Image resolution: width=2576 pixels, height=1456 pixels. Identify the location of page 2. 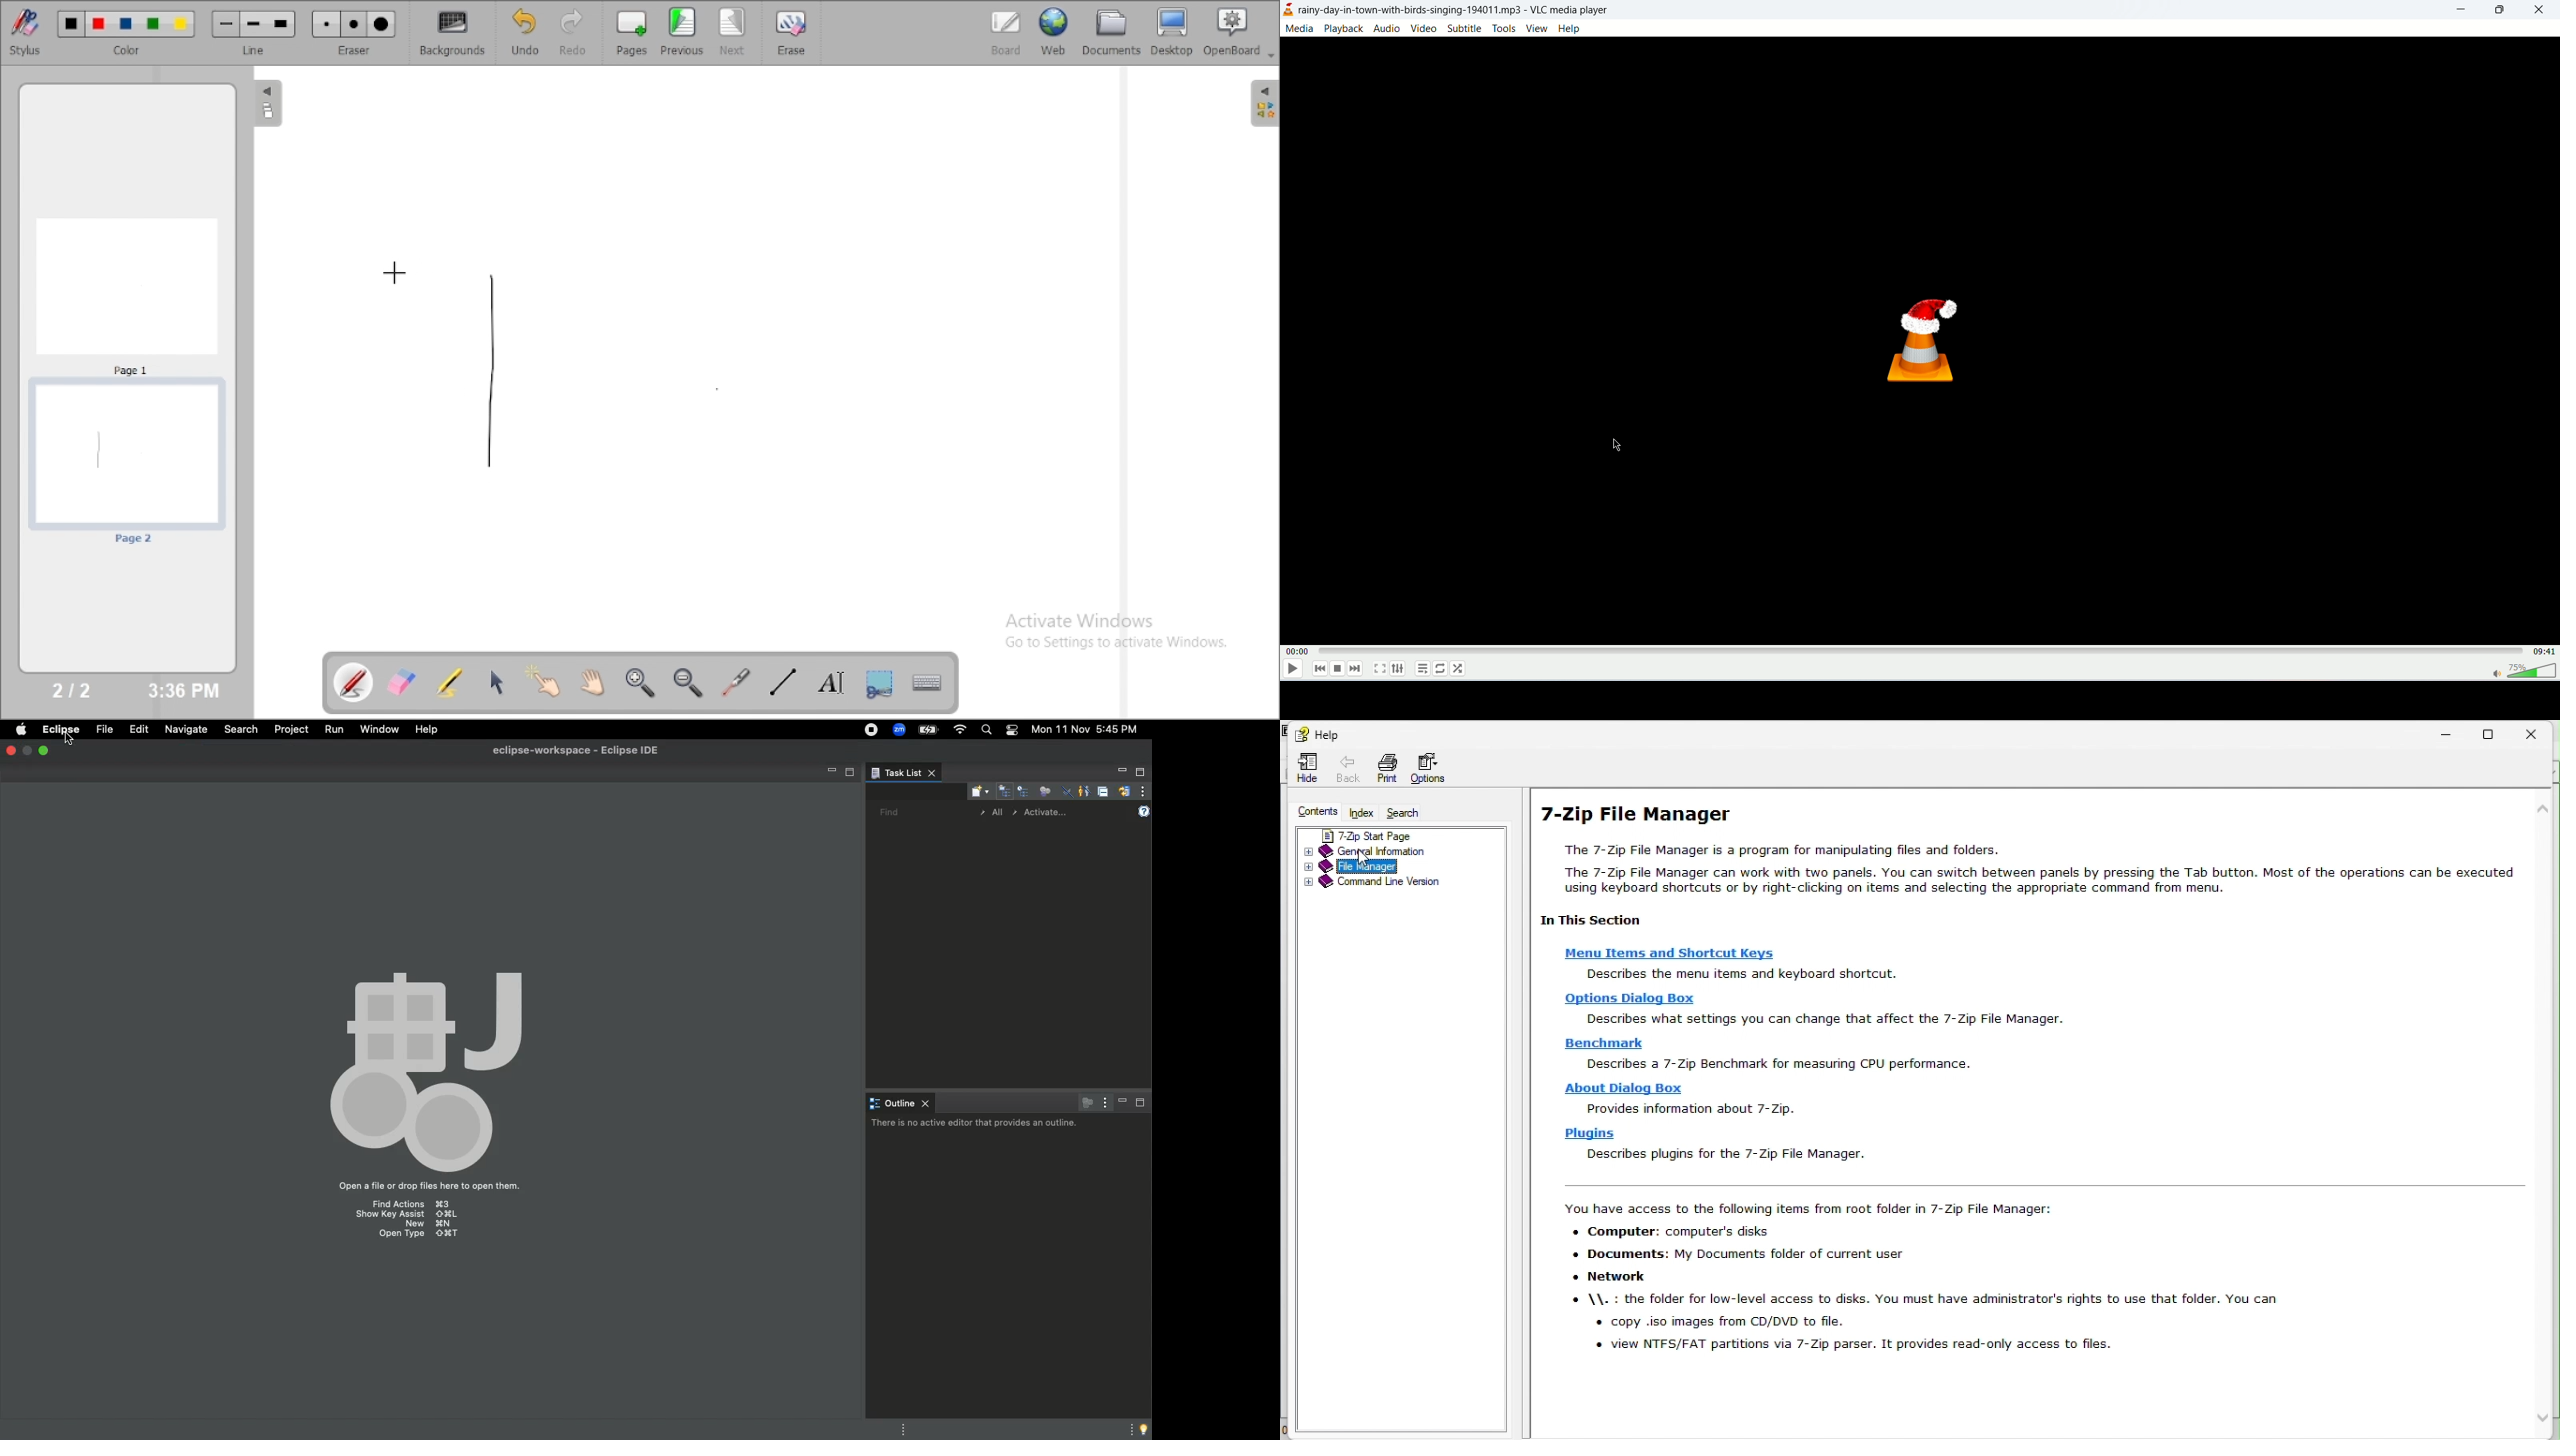
(126, 464).